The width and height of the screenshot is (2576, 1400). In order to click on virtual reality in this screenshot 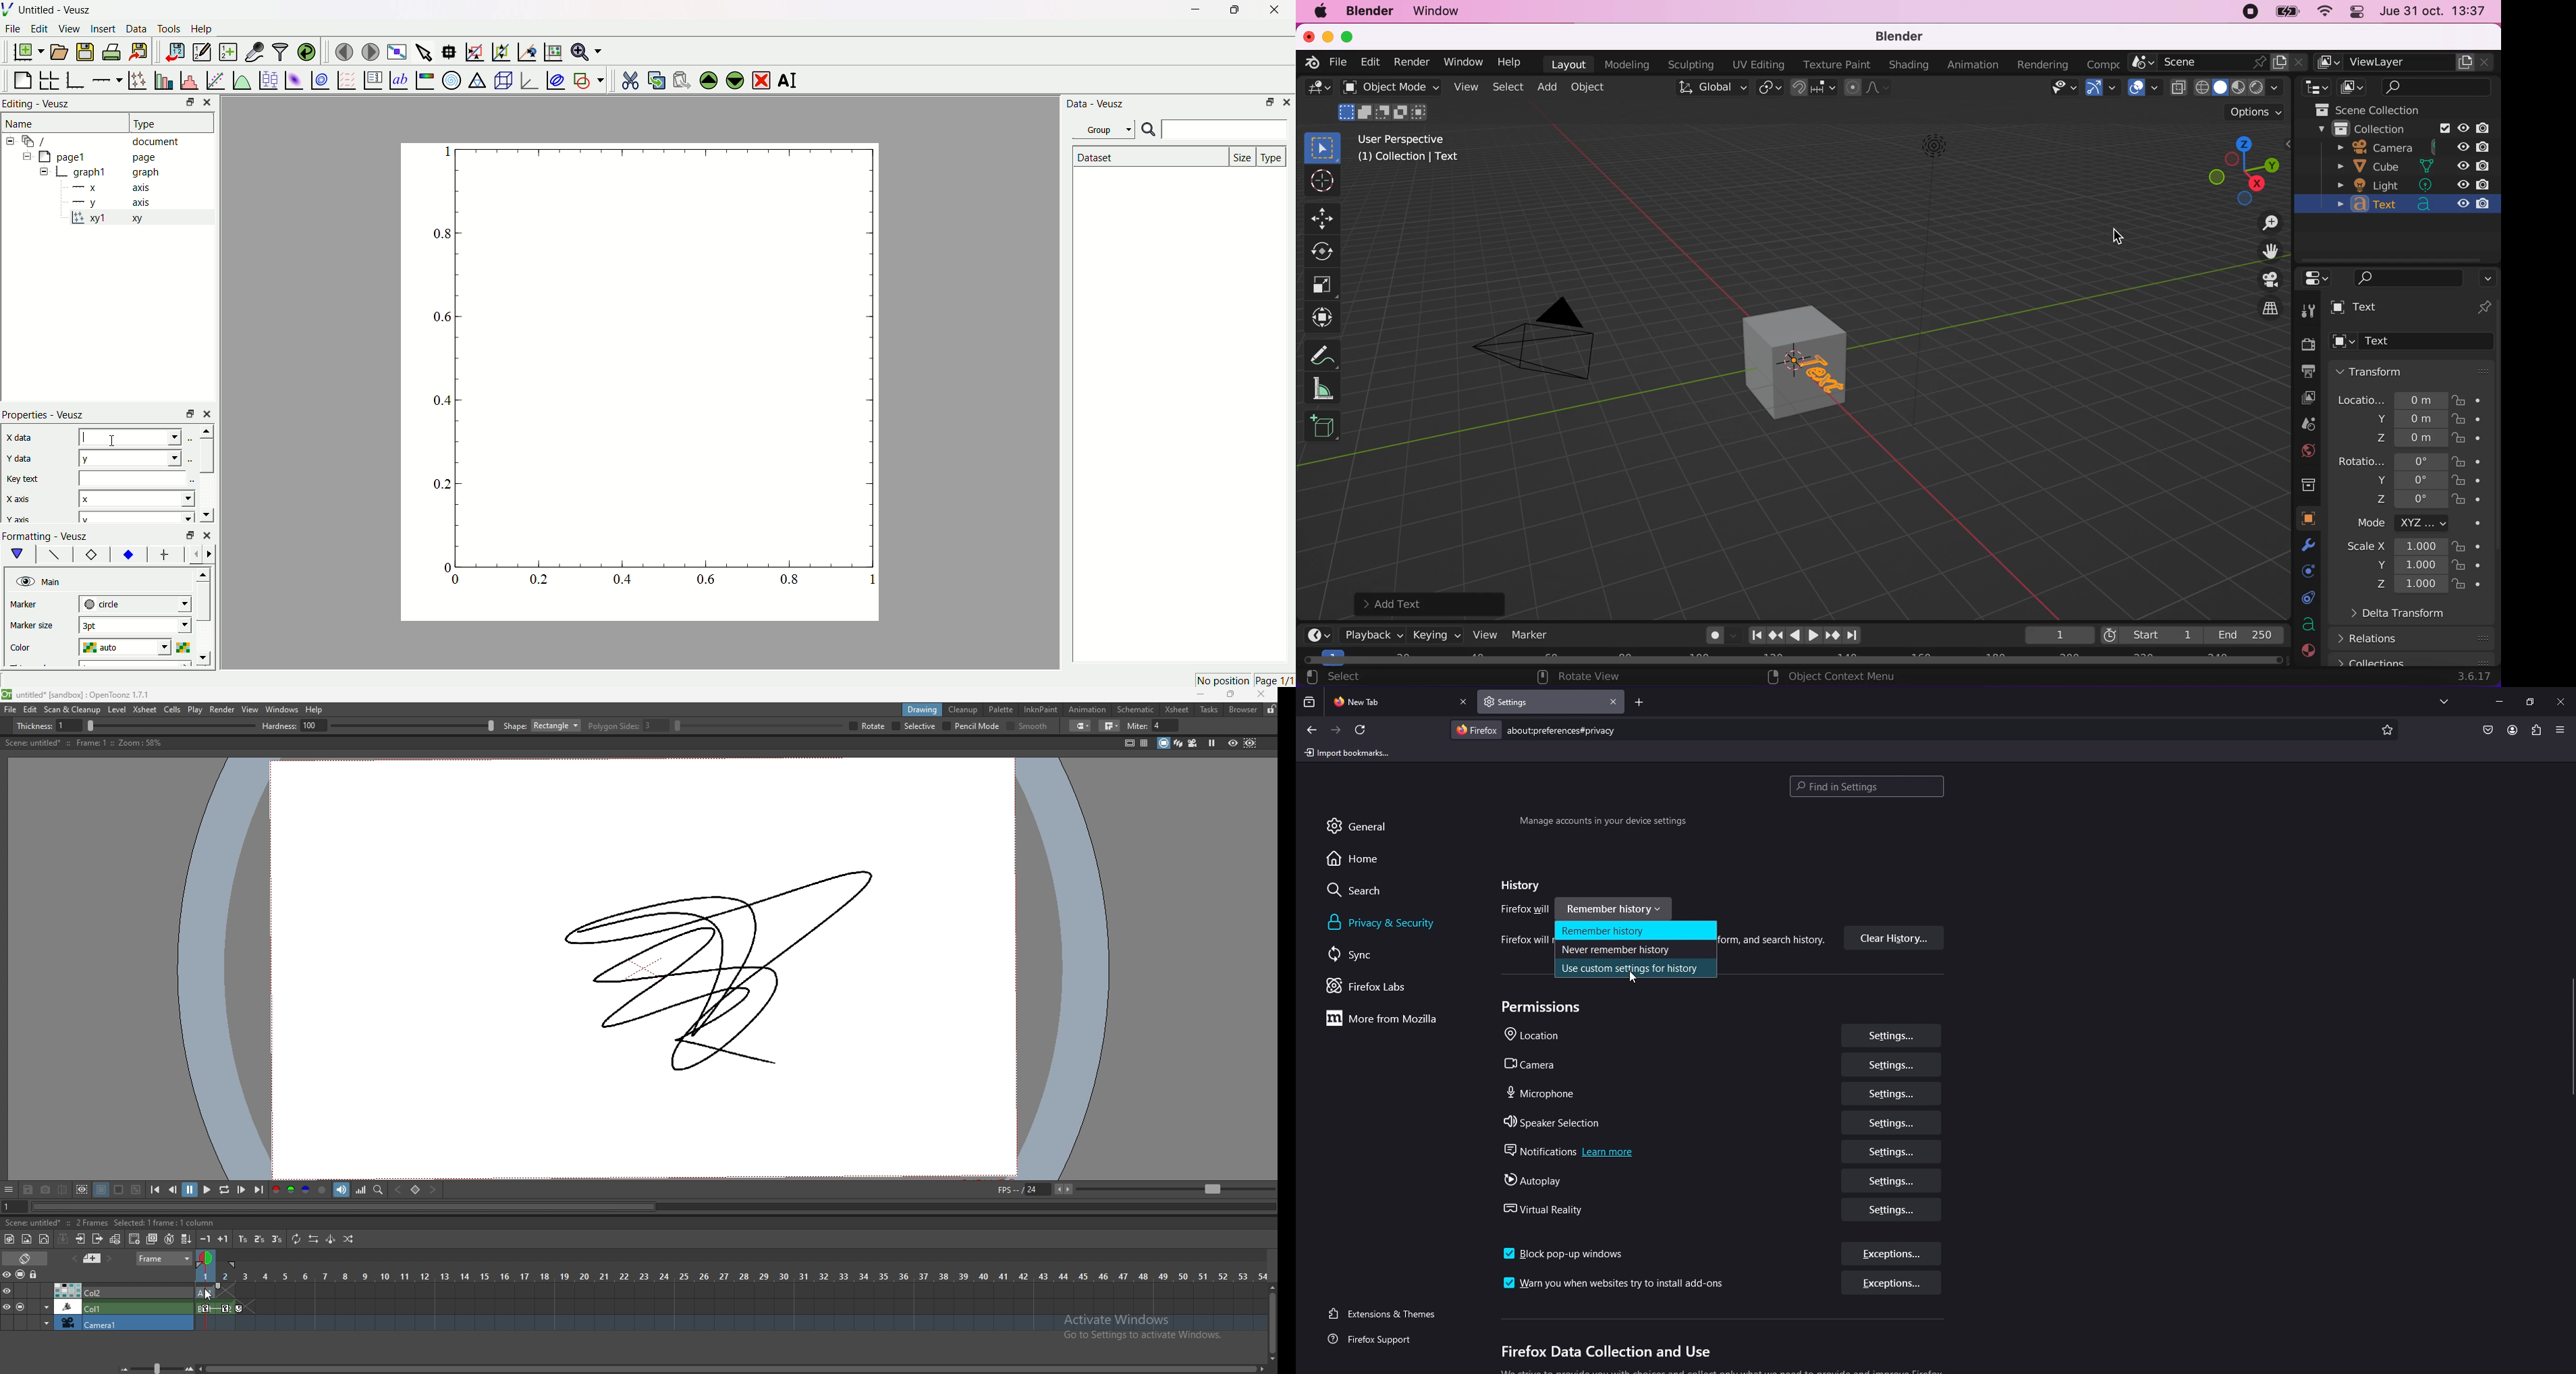, I will do `click(1550, 1209)`.